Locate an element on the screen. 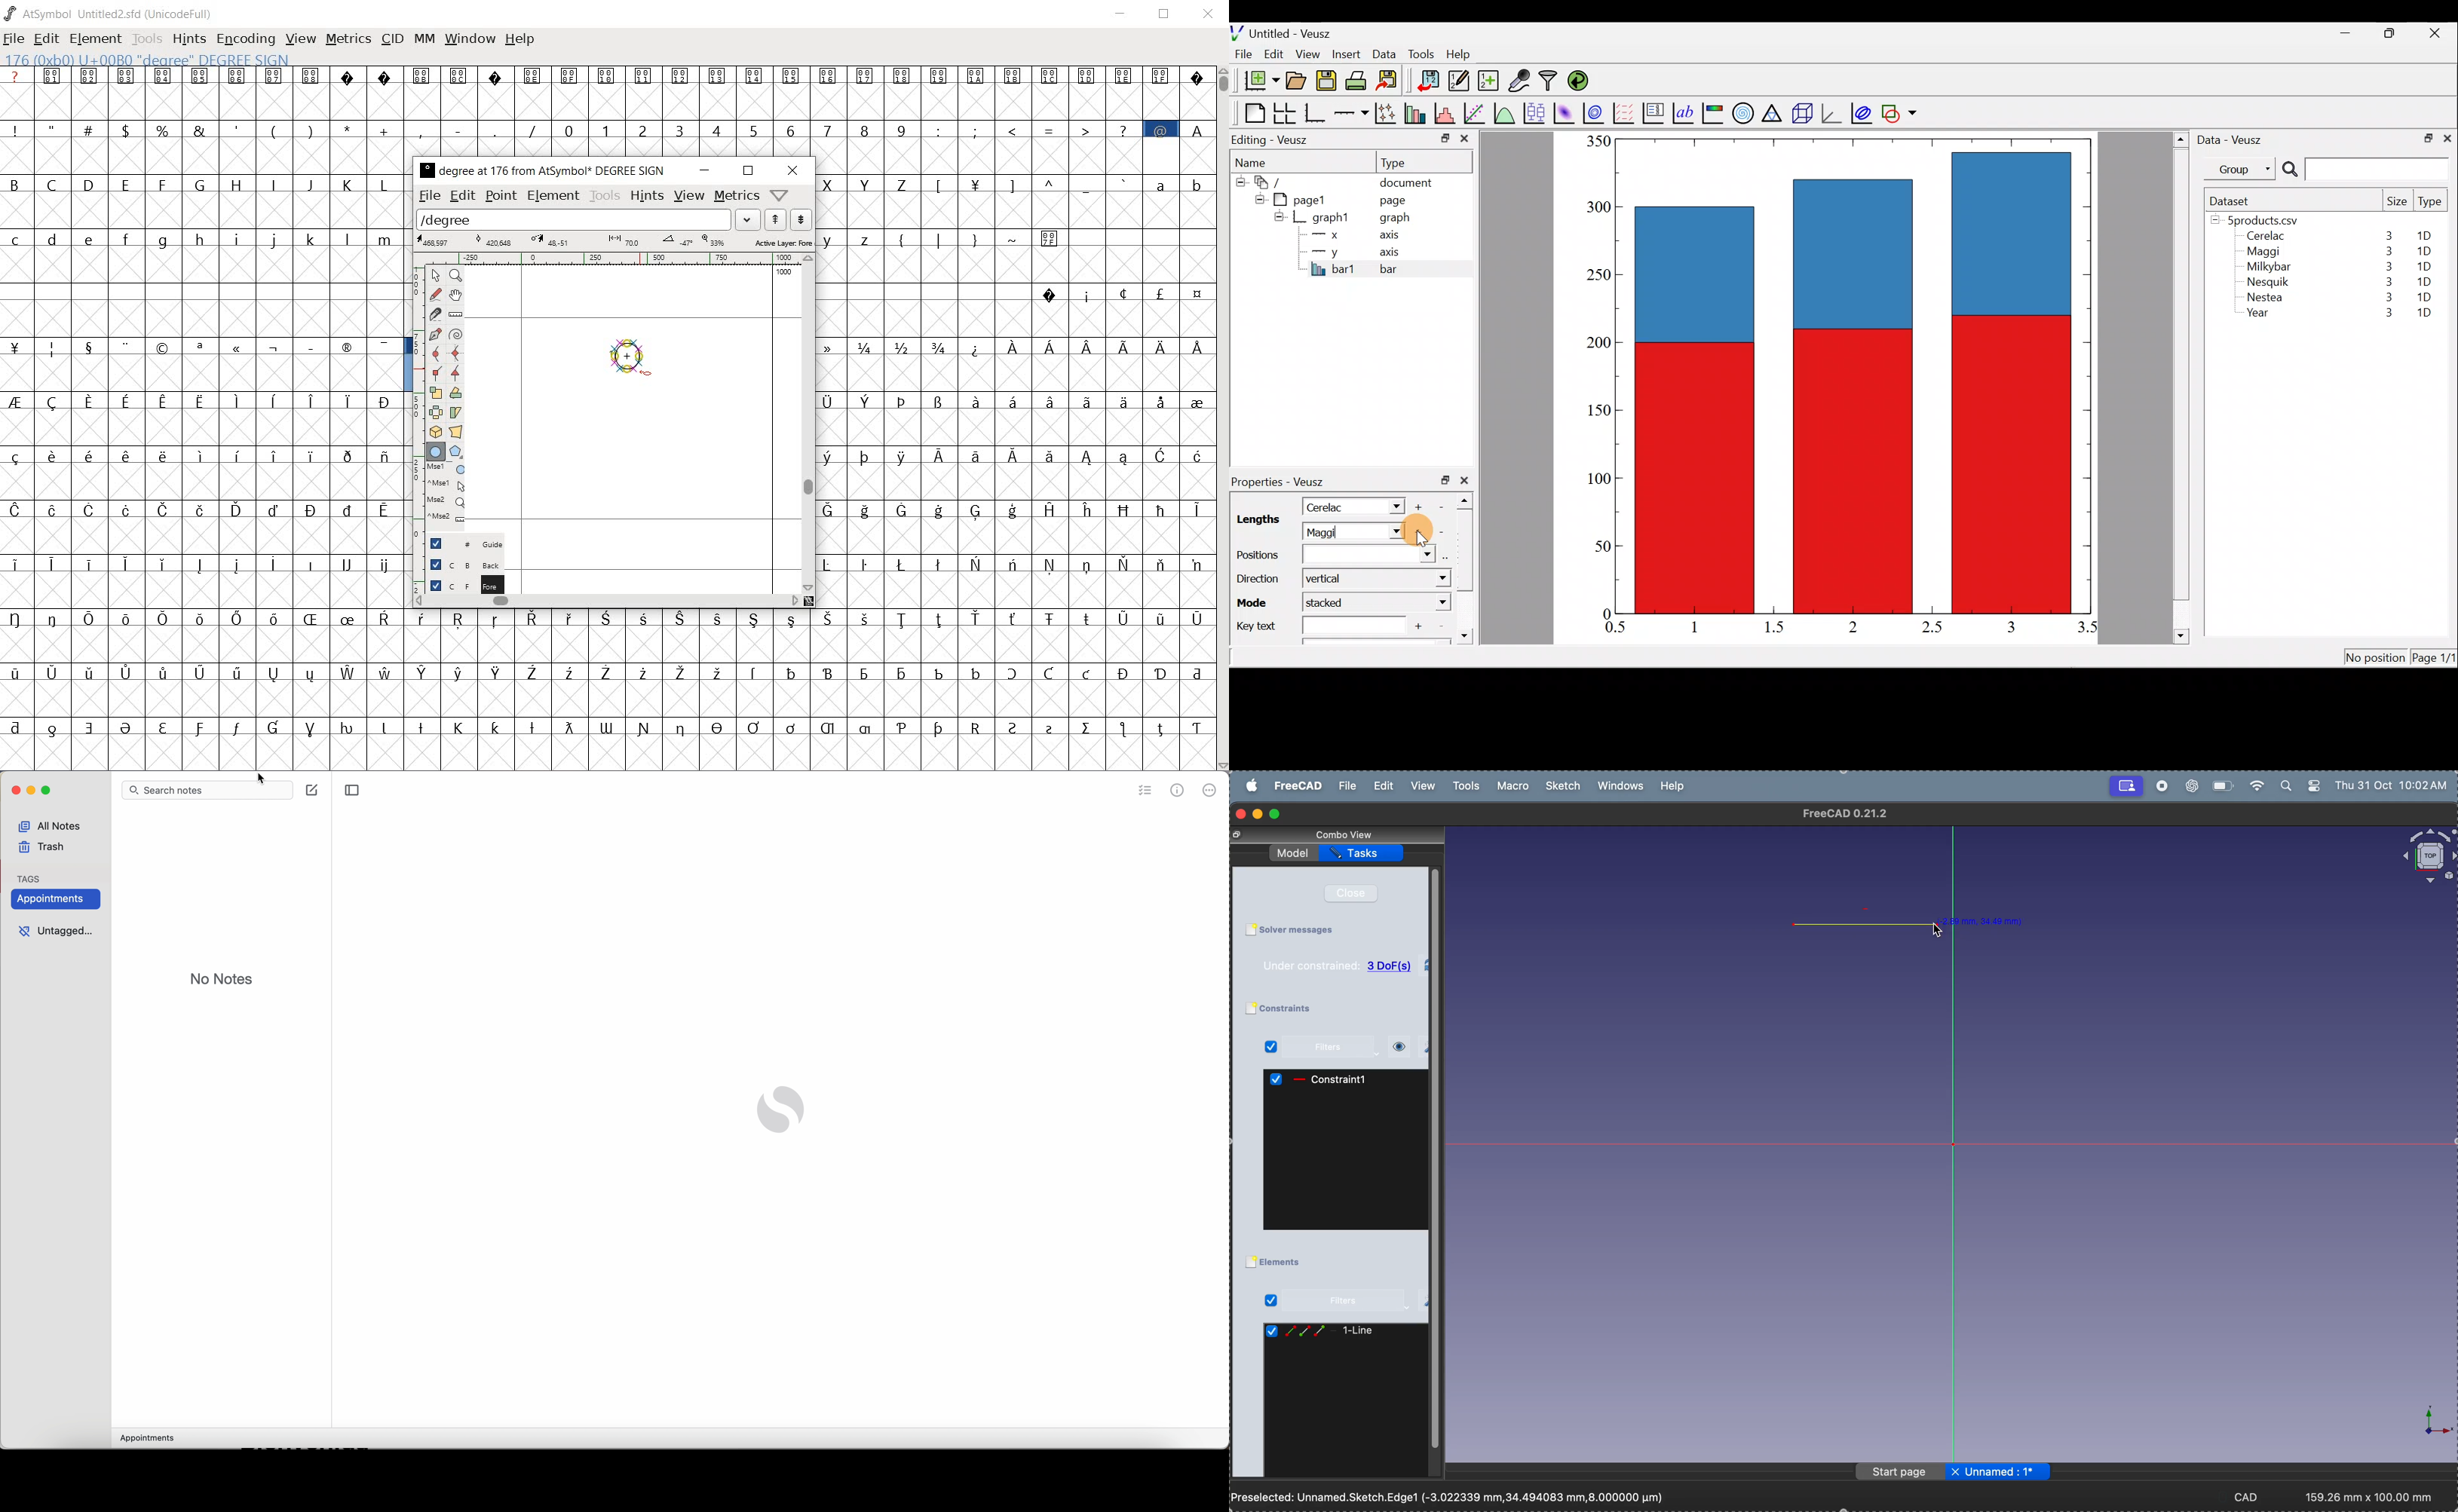  3 is located at coordinates (2010, 627).